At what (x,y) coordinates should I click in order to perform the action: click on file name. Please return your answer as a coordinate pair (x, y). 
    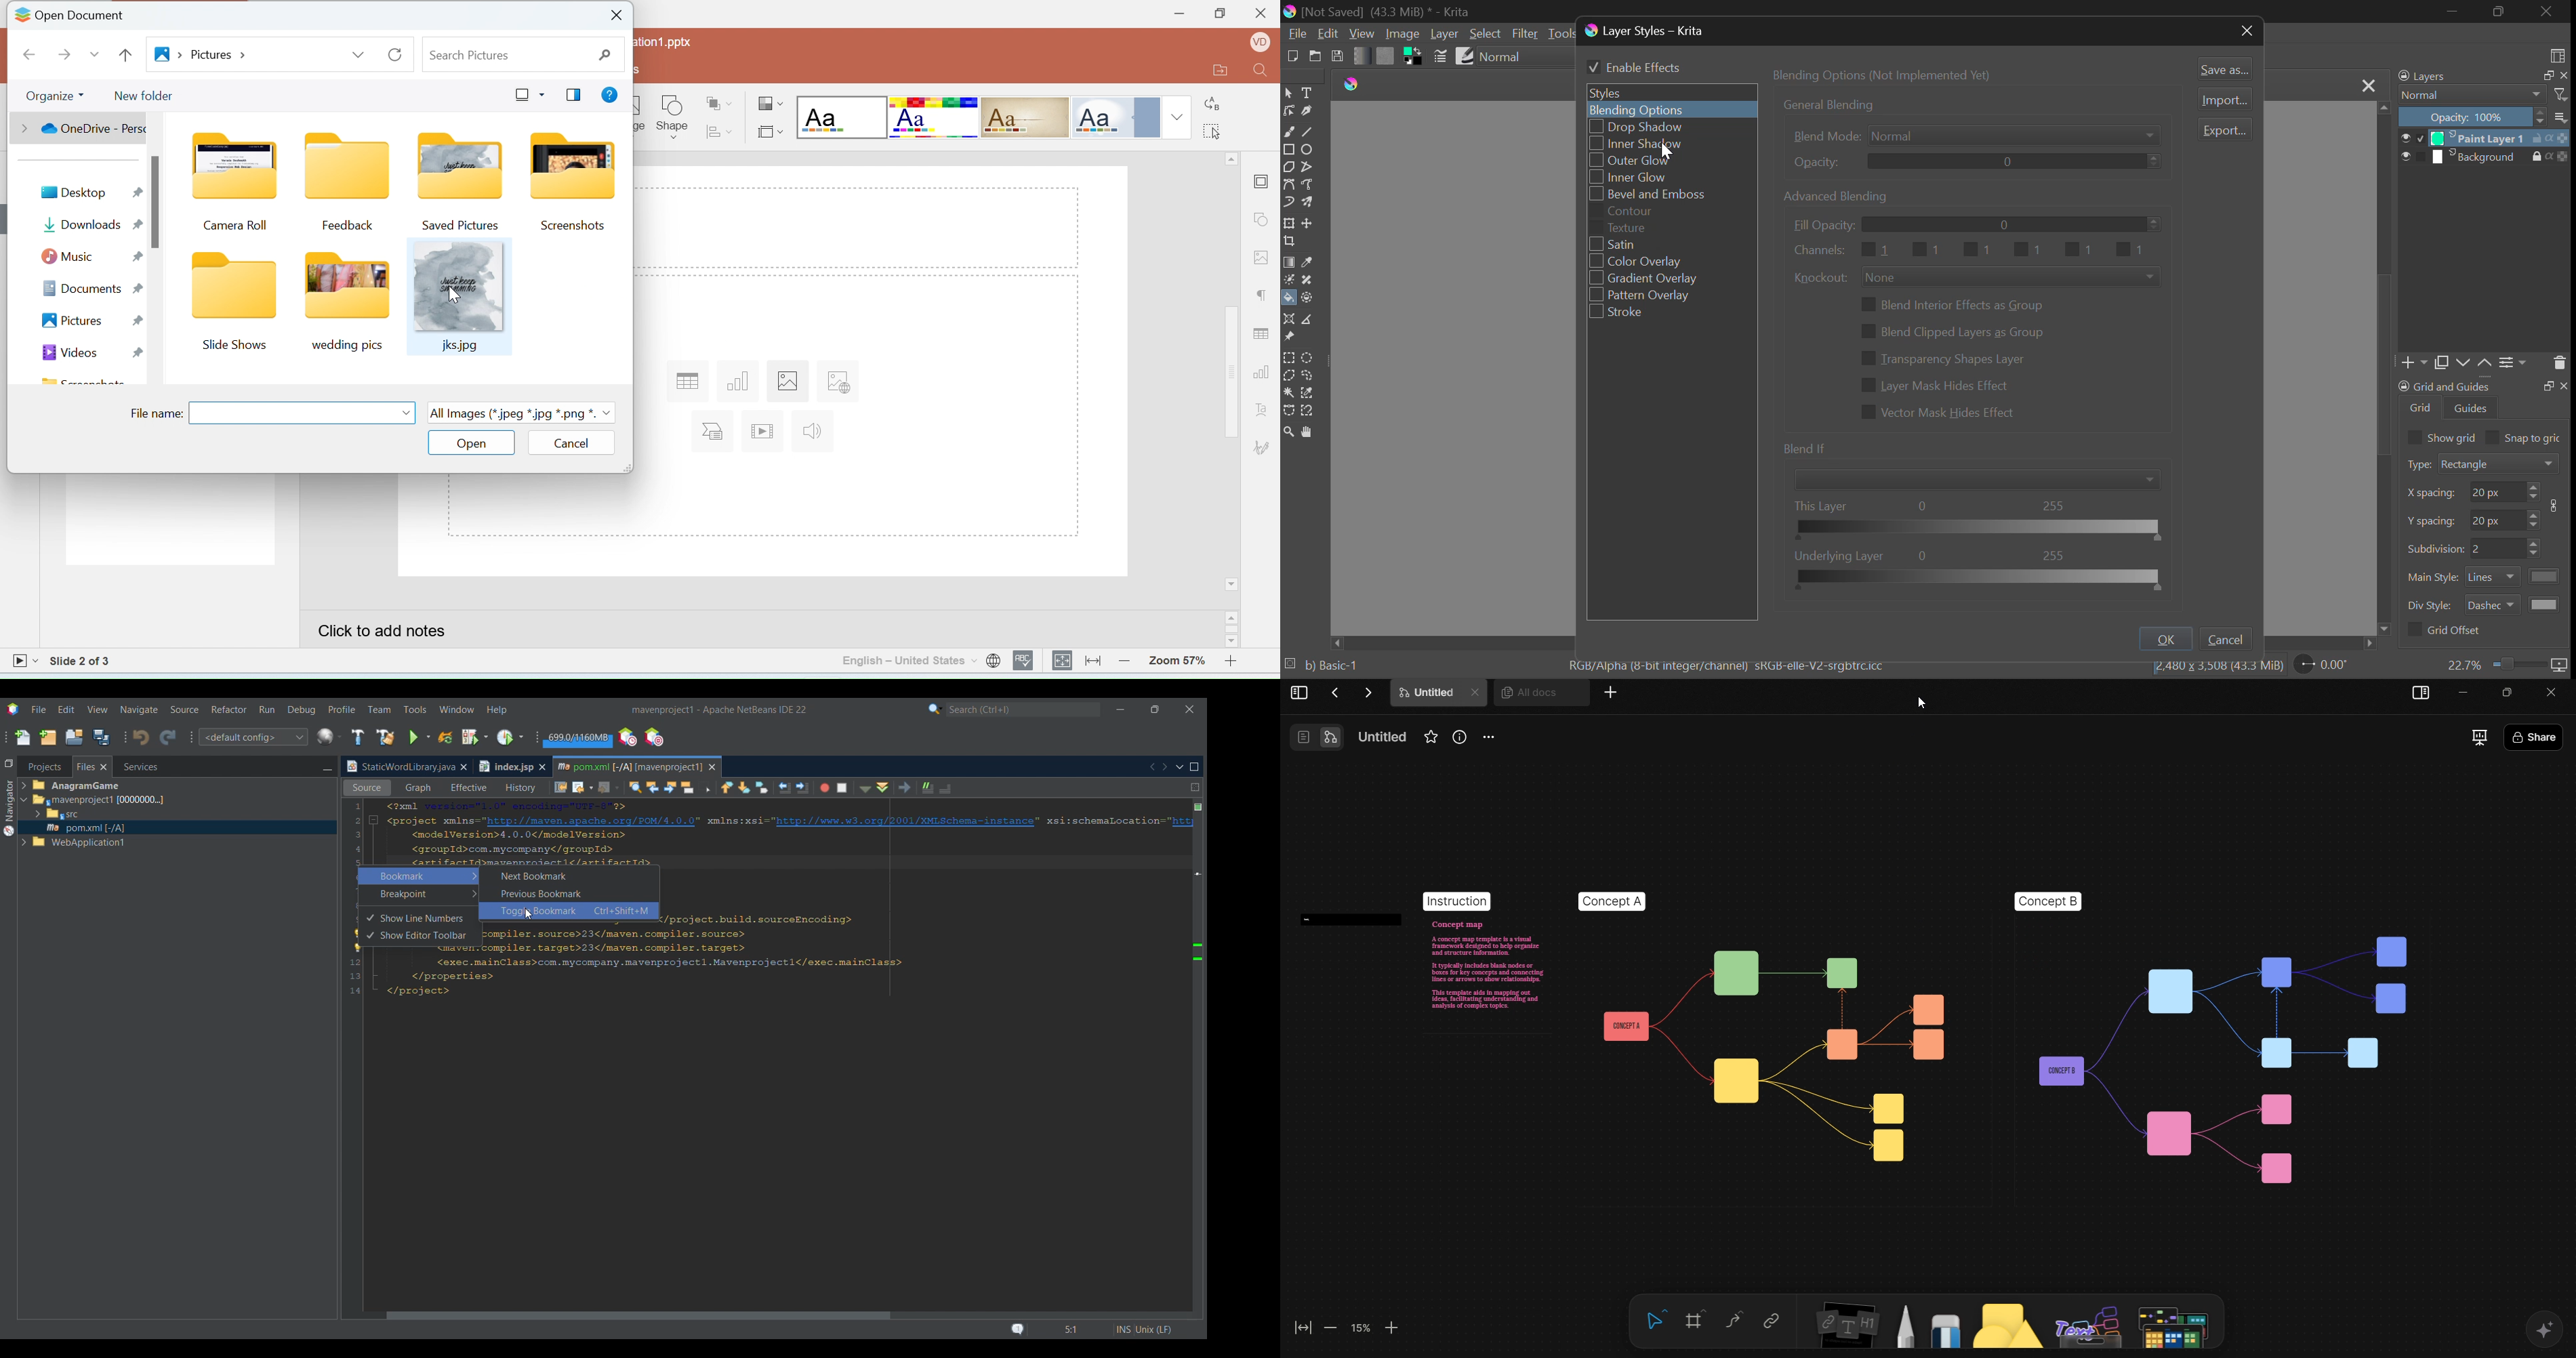
    Looking at the image, I should click on (155, 414).